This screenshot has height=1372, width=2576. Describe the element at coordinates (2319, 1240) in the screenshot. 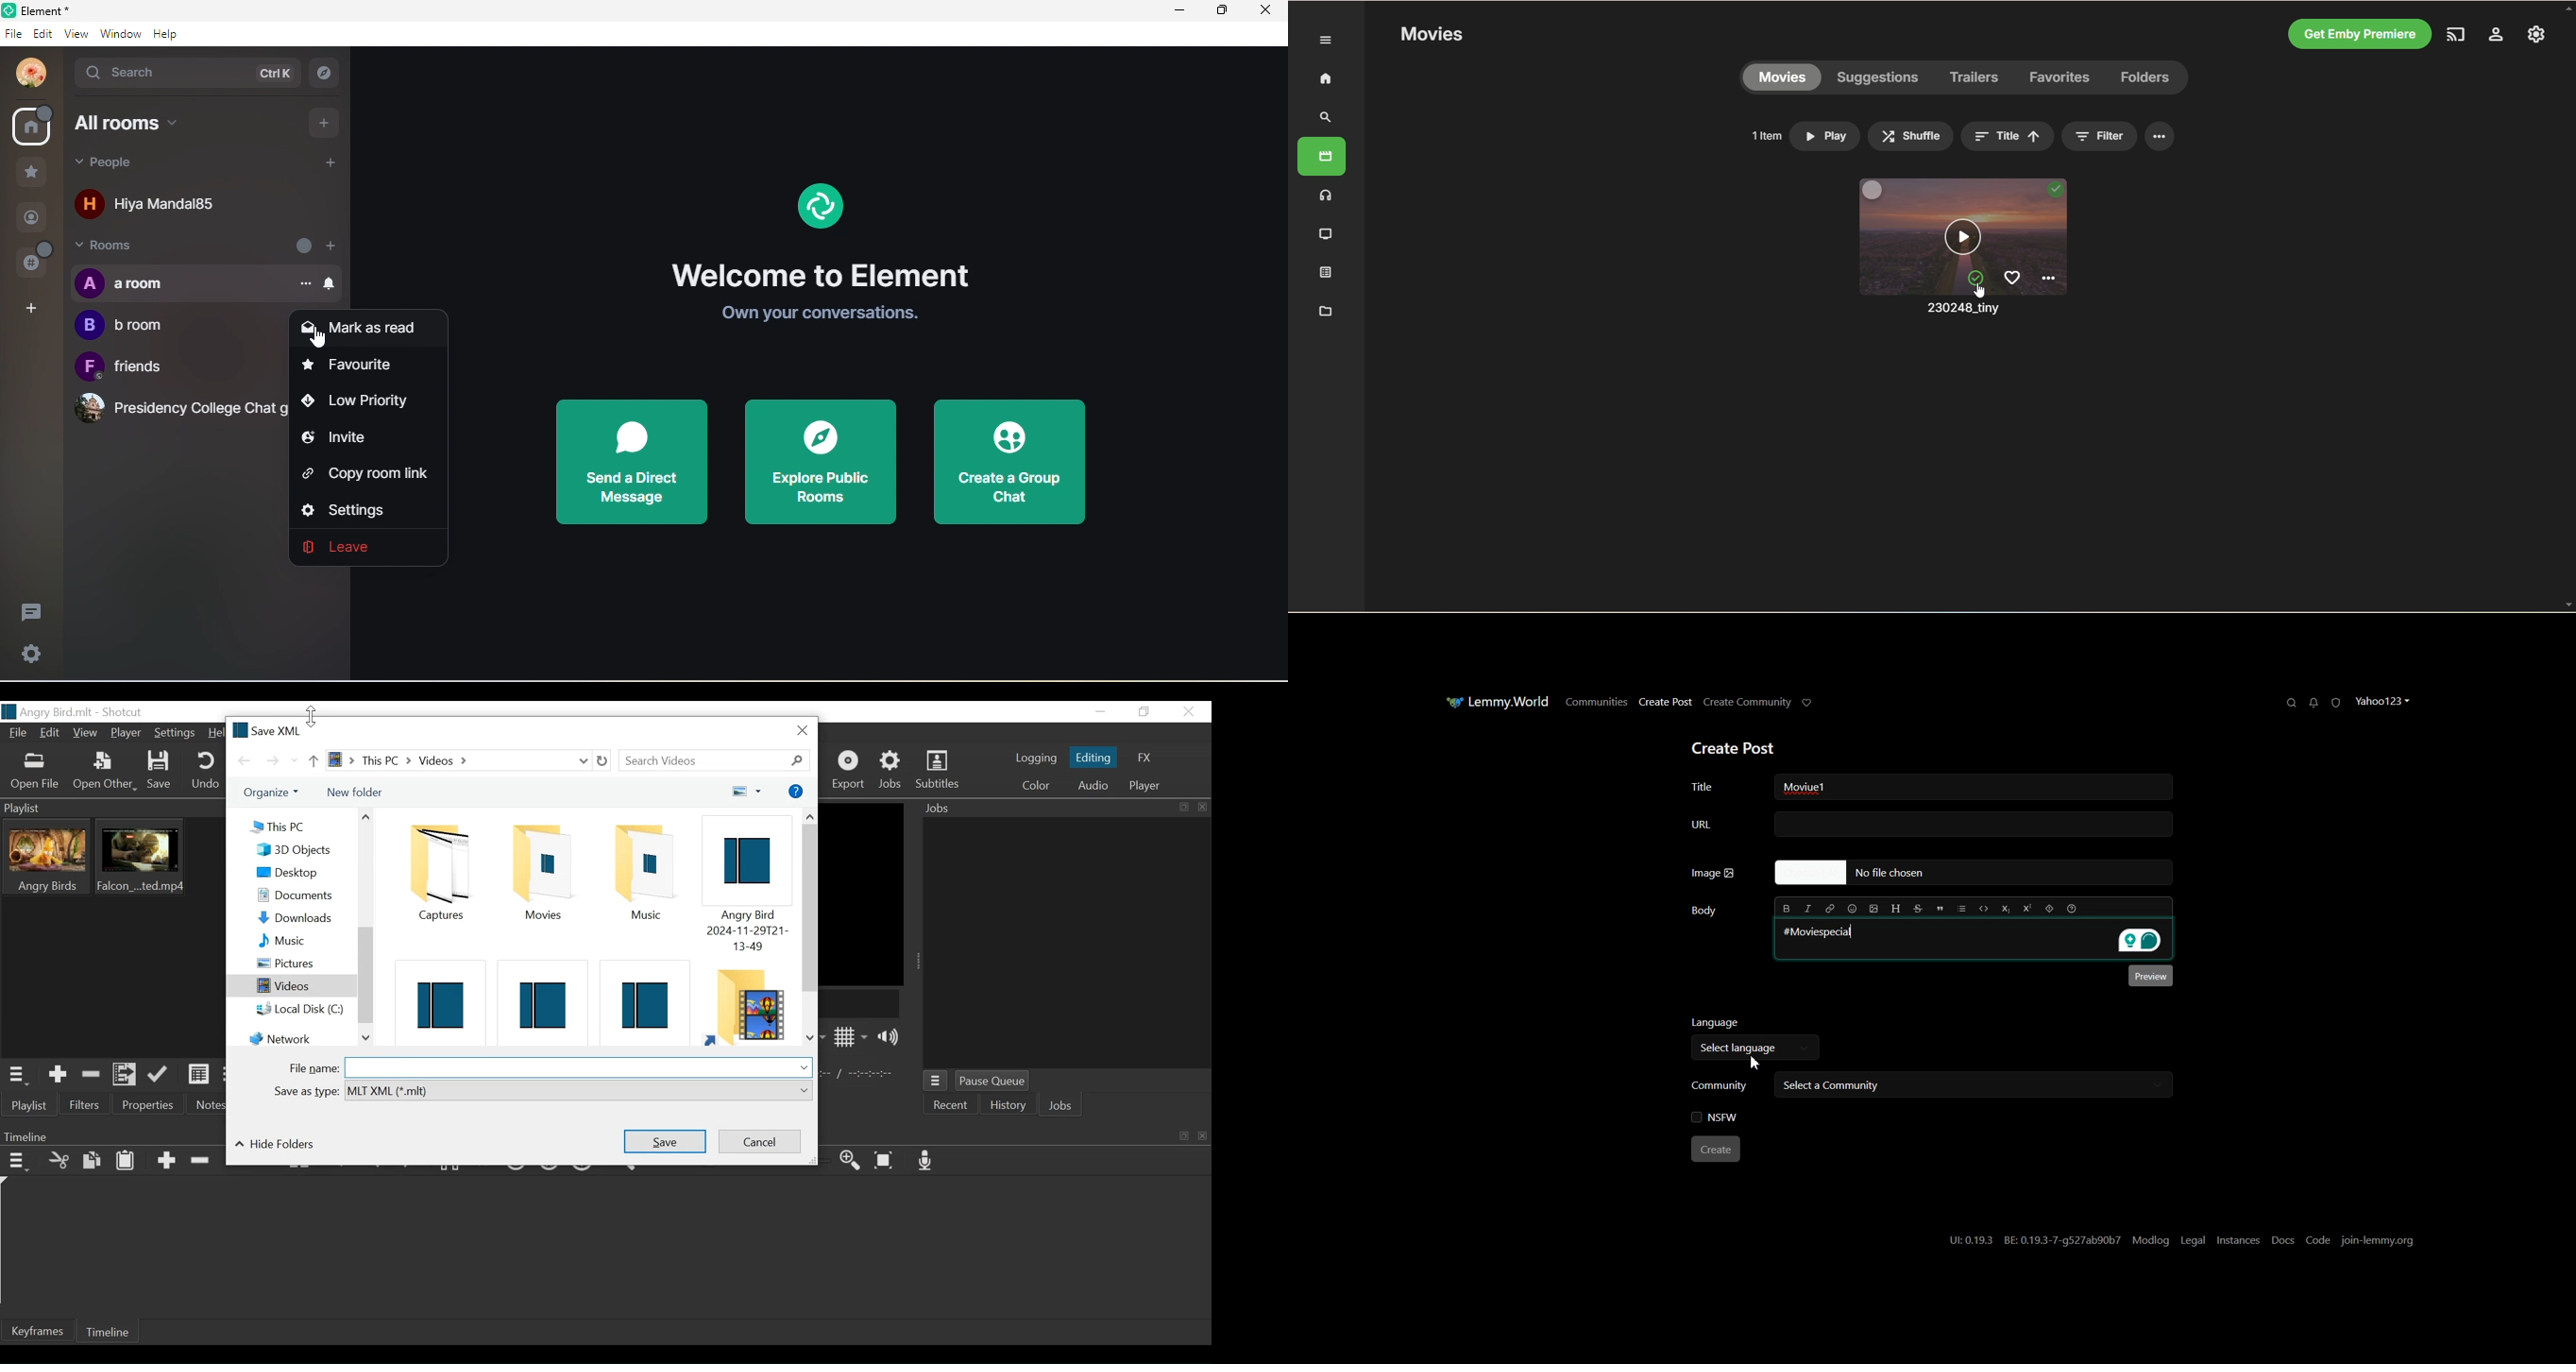

I see `Code` at that location.